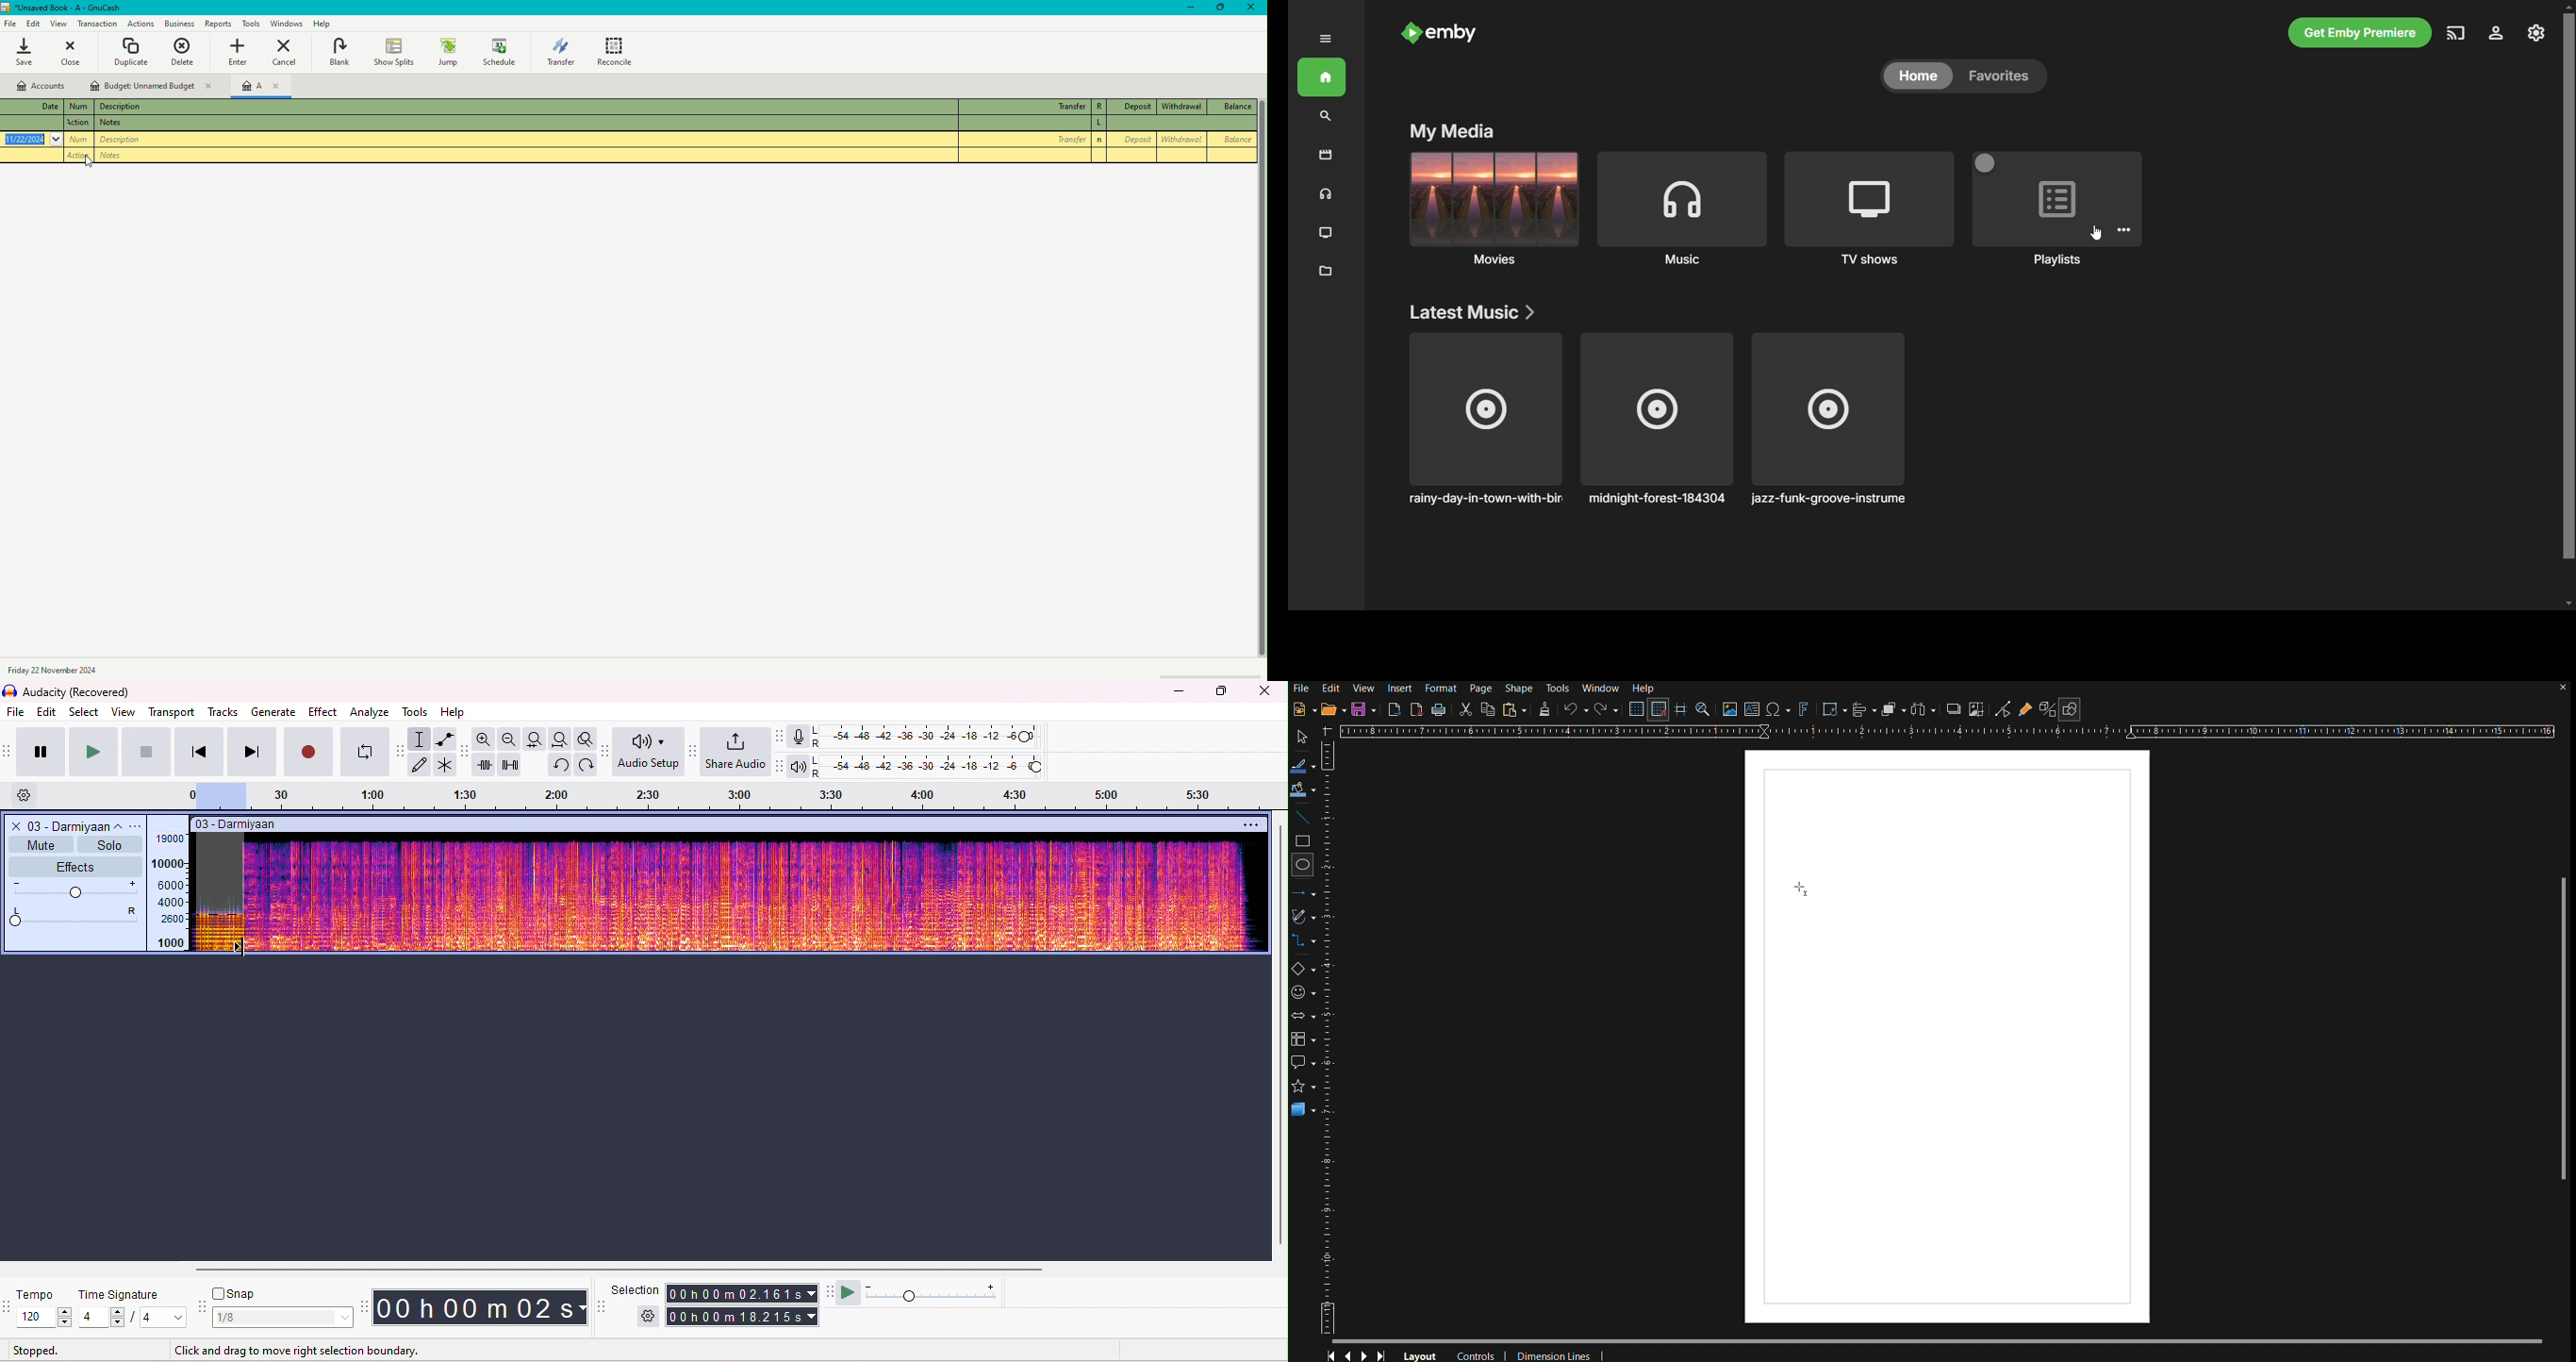  What do you see at coordinates (69, 692) in the screenshot?
I see `title` at bounding box center [69, 692].